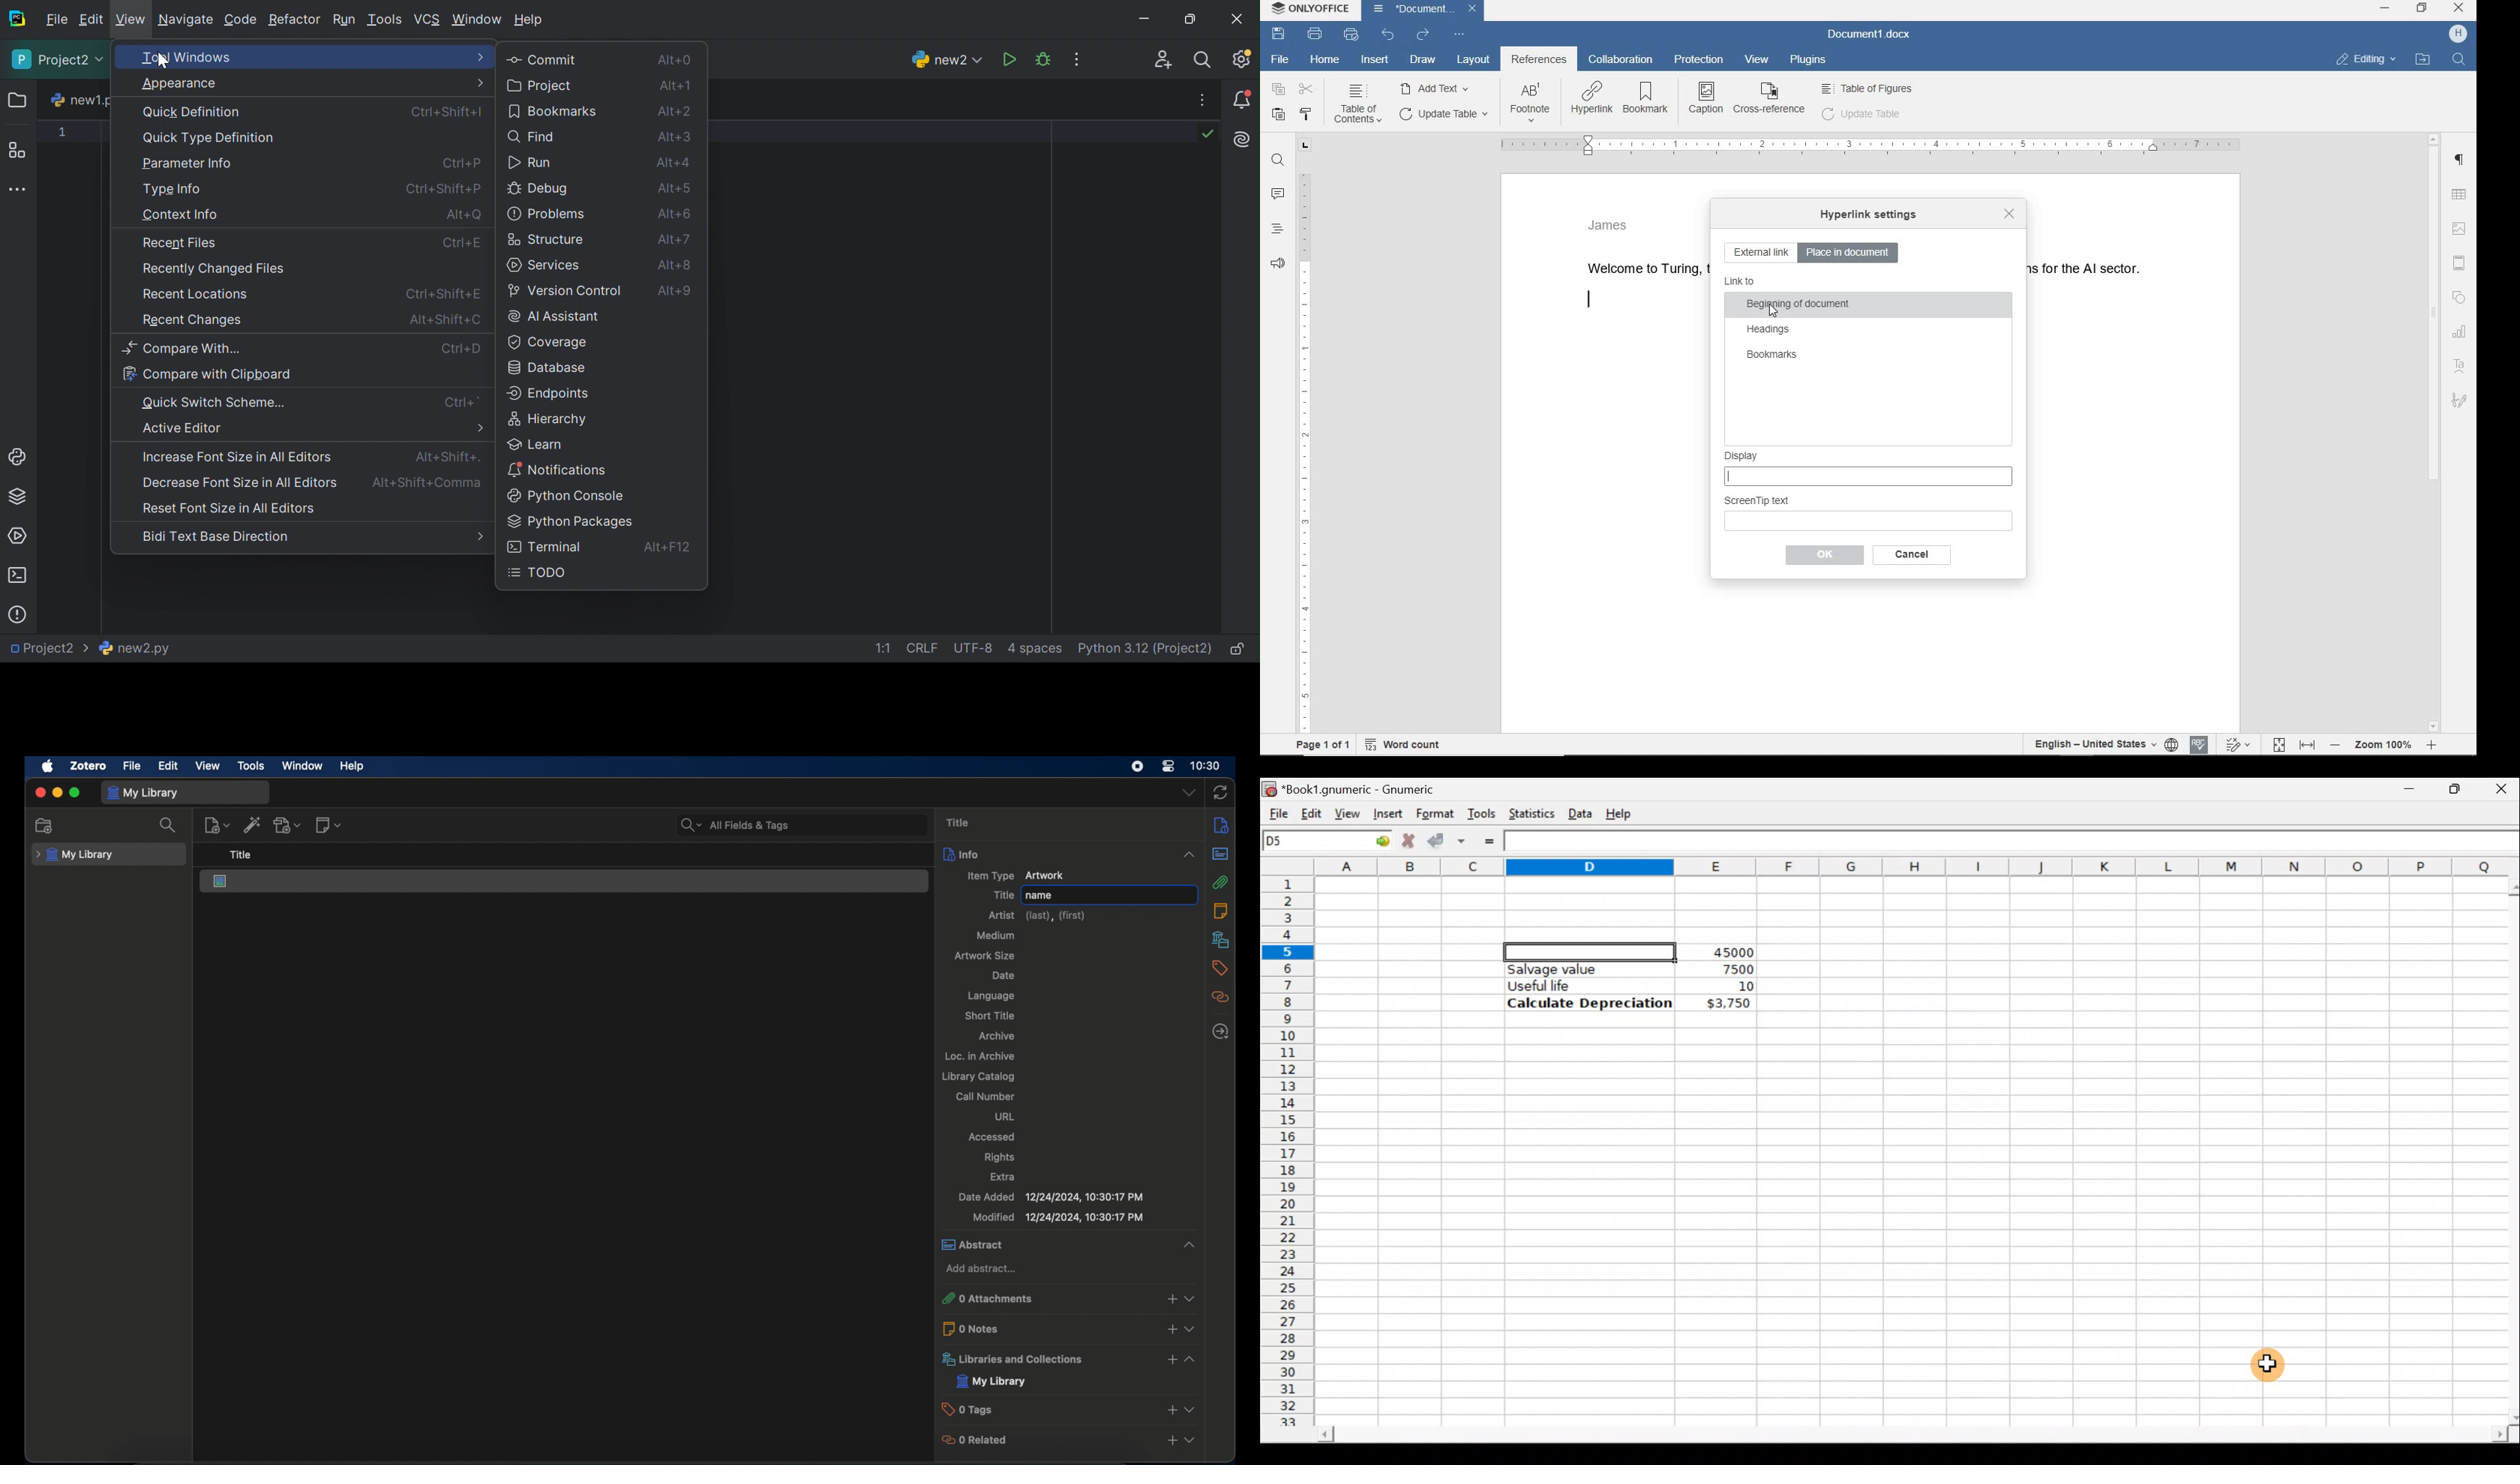 This screenshot has width=2520, height=1484. Describe the element at coordinates (996, 935) in the screenshot. I see `medium` at that location.